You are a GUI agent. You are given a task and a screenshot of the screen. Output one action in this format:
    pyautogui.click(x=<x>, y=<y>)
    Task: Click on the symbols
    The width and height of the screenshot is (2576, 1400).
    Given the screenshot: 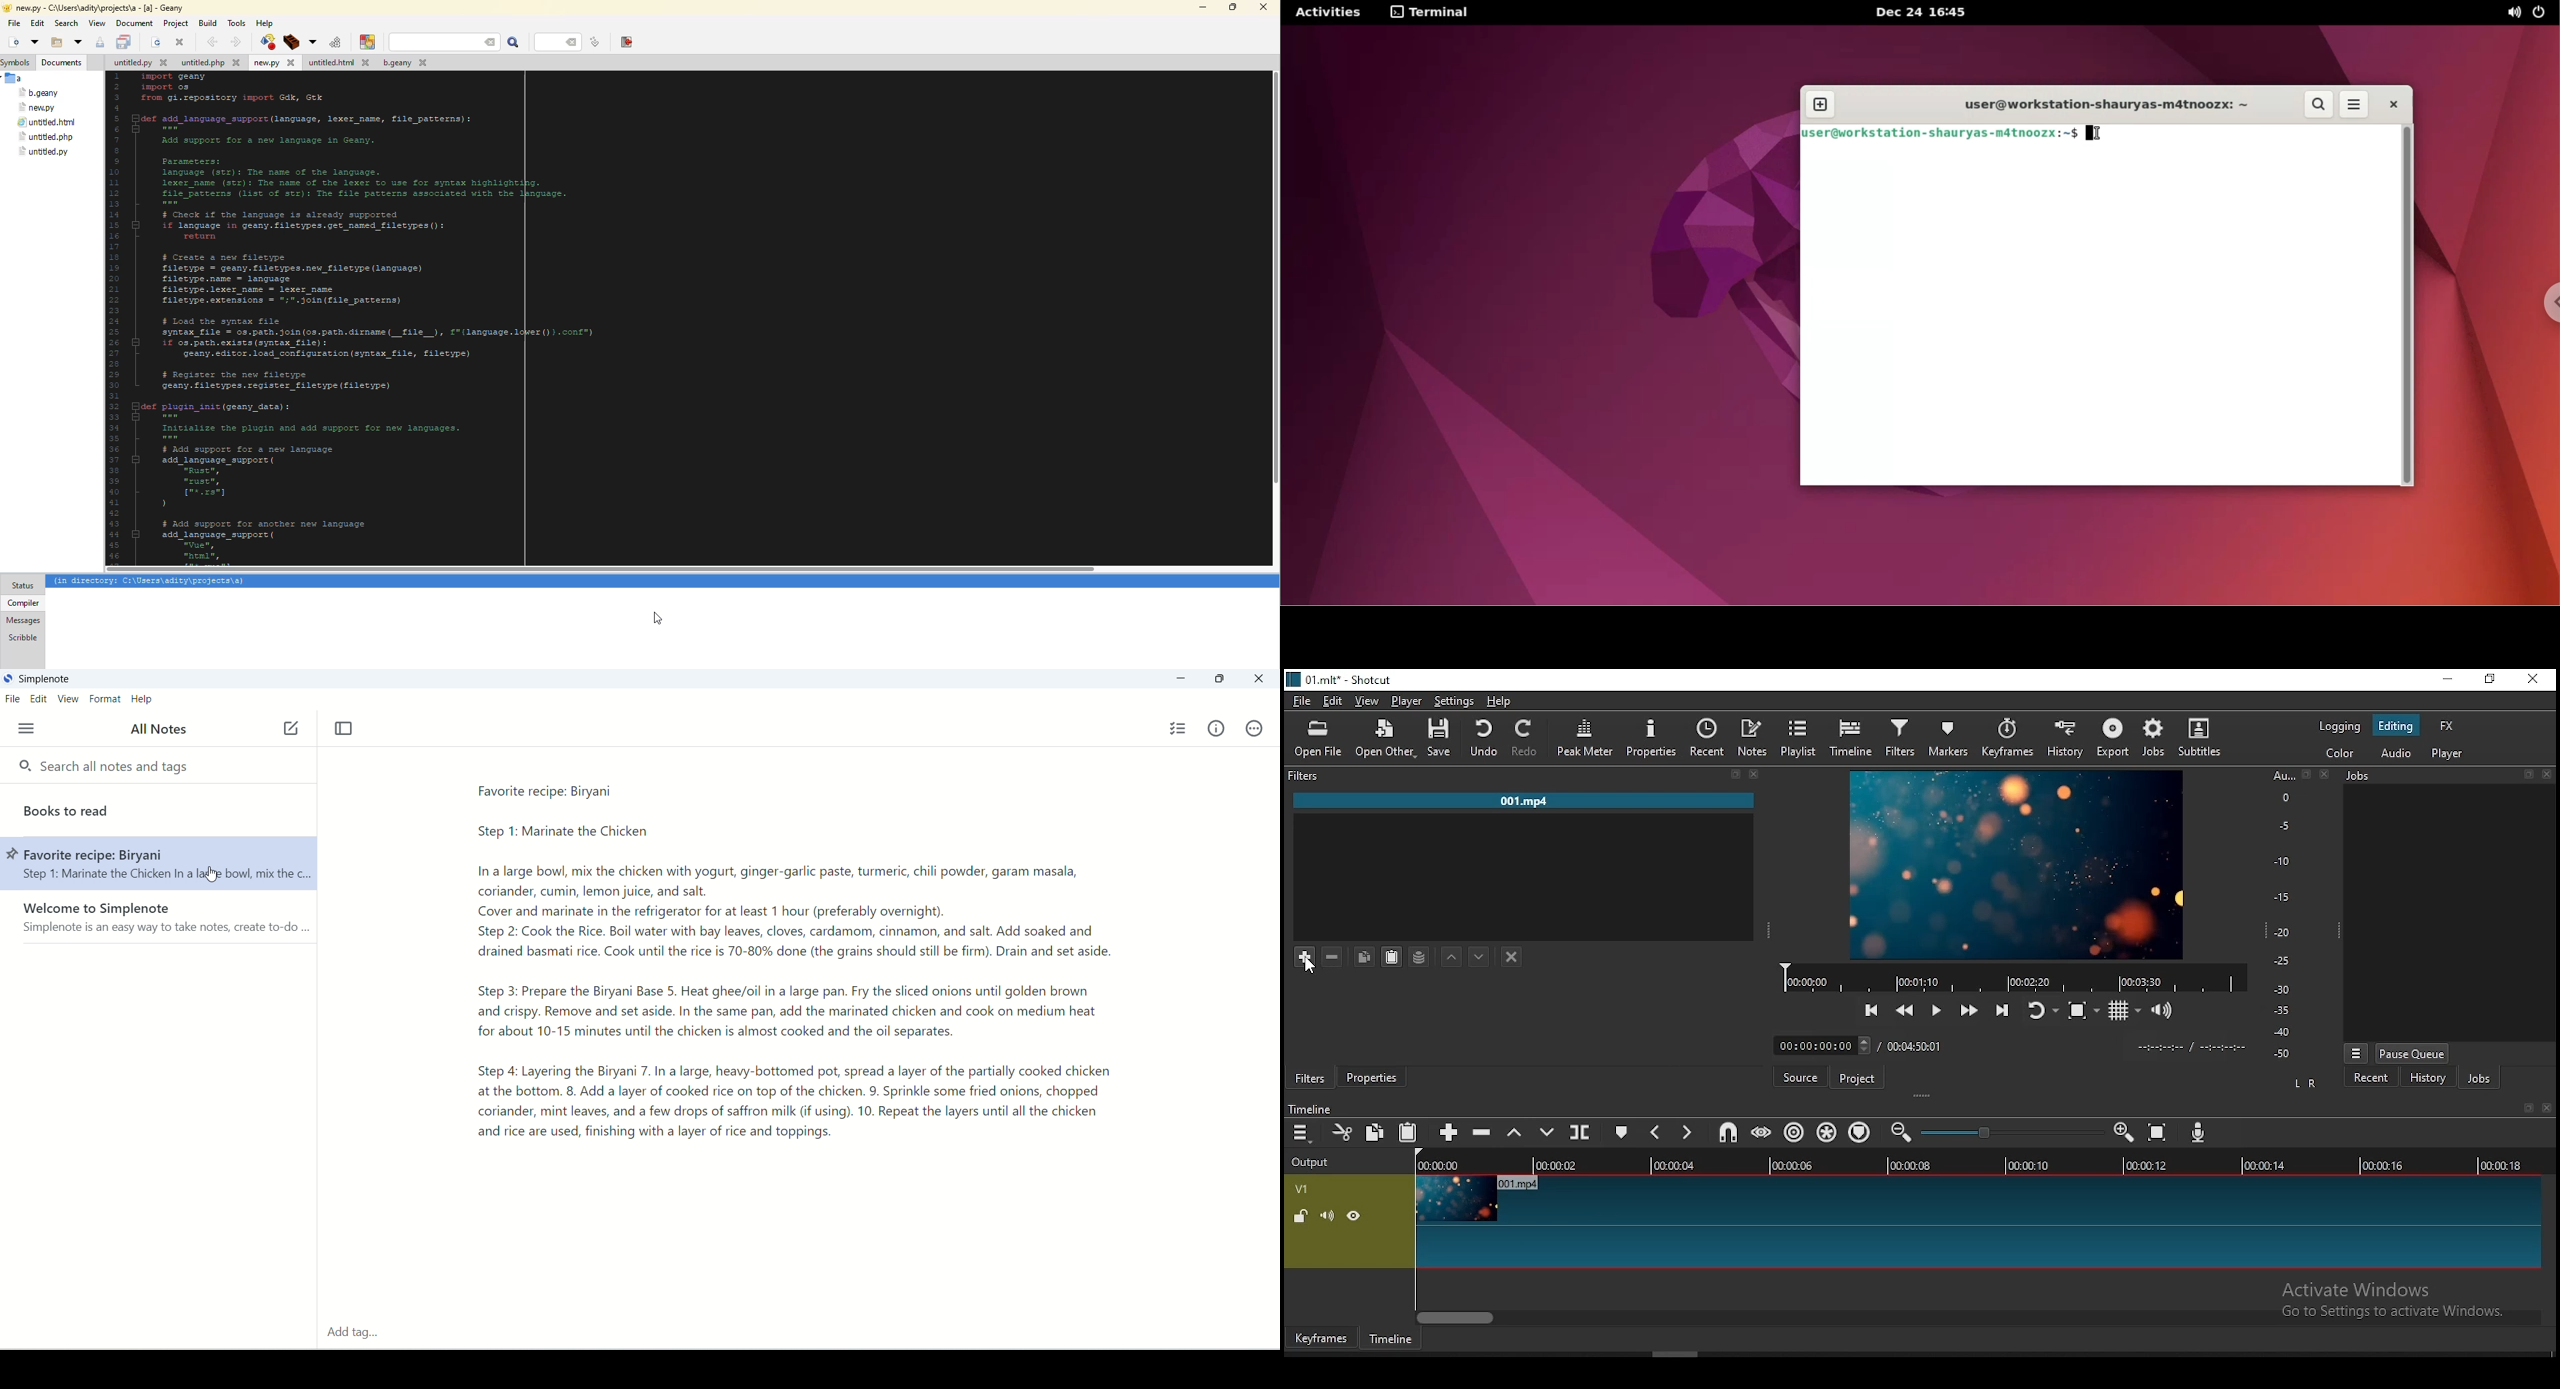 What is the action you would take?
    pyautogui.click(x=15, y=63)
    